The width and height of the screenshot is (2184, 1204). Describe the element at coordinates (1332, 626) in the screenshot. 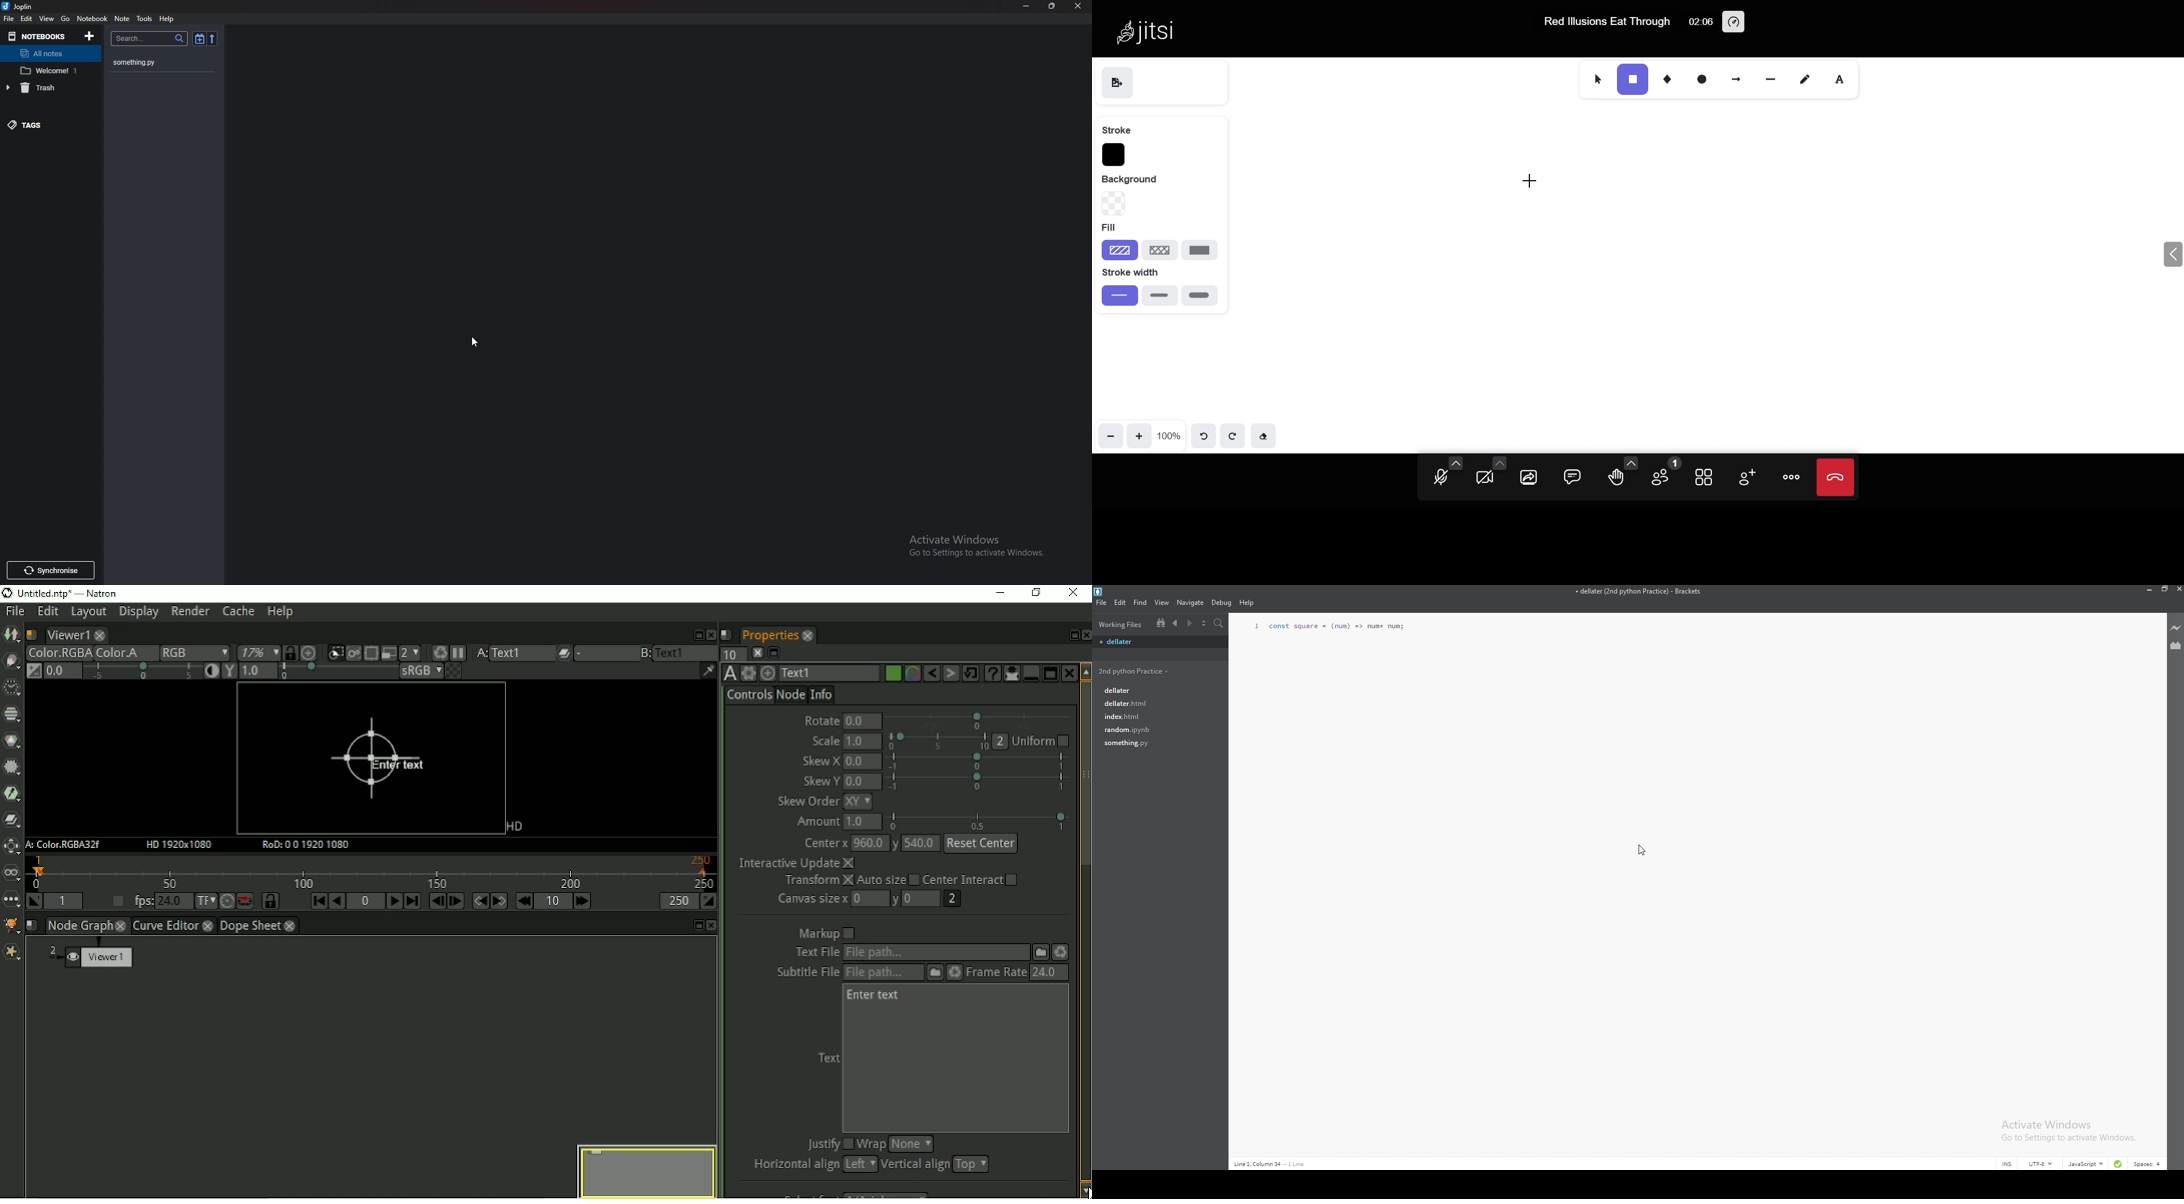

I see `function code` at that location.